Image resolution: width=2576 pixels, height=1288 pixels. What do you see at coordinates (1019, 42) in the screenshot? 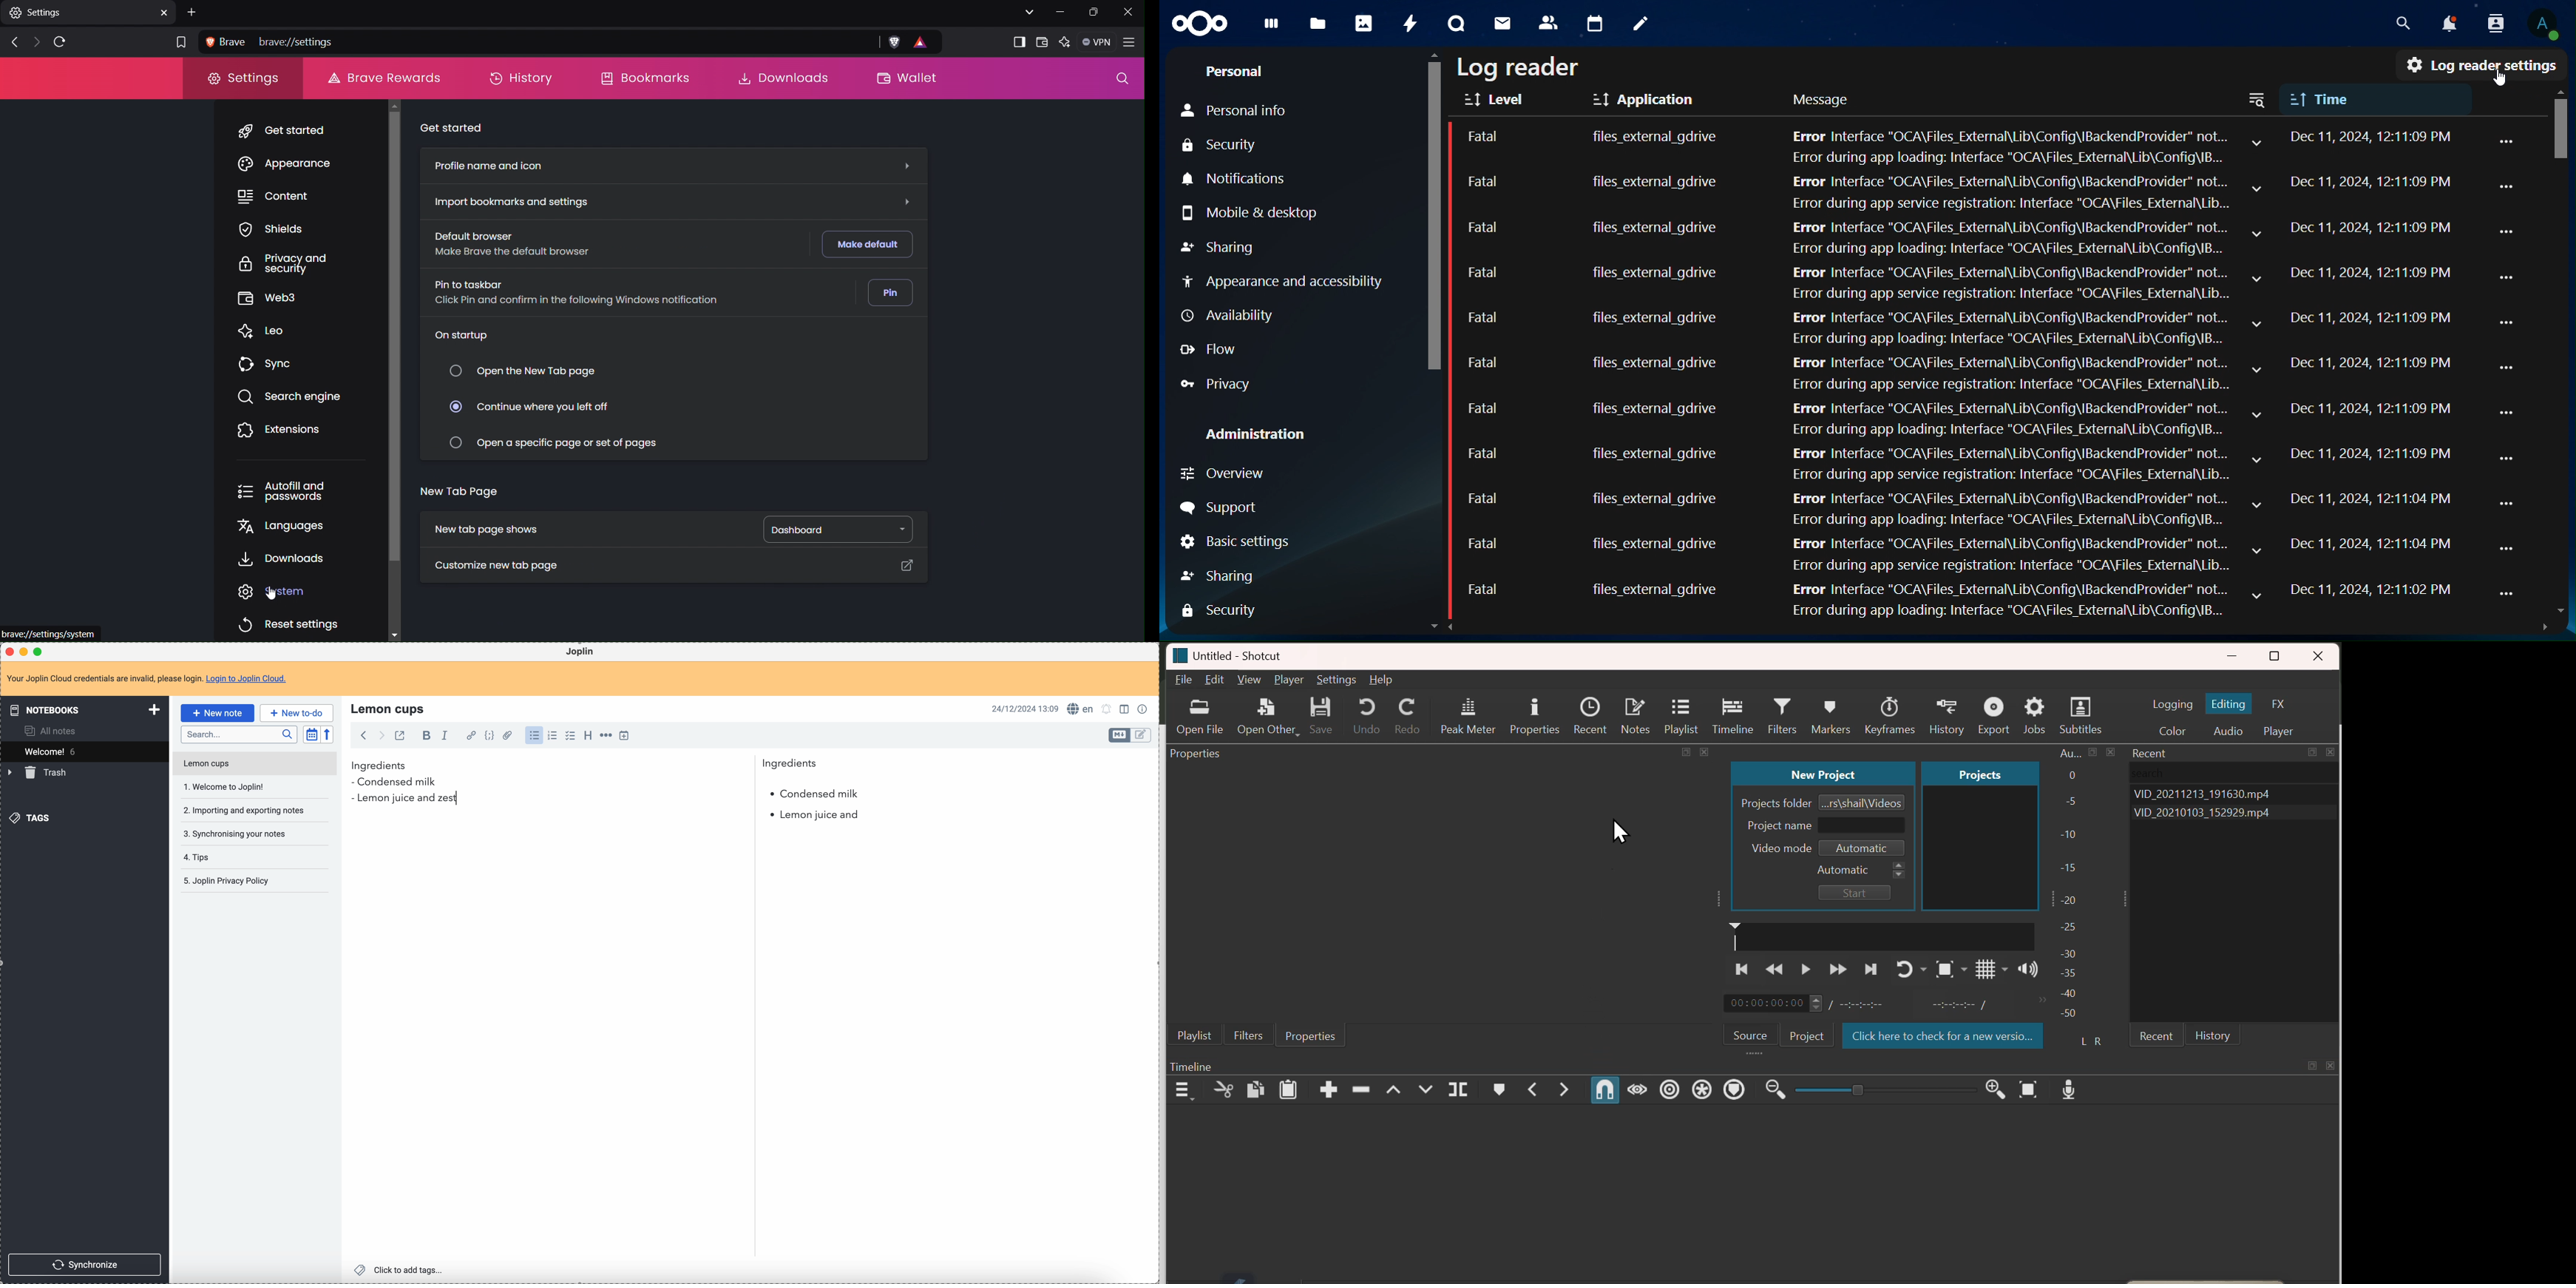
I see `Show sidebar` at bounding box center [1019, 42].